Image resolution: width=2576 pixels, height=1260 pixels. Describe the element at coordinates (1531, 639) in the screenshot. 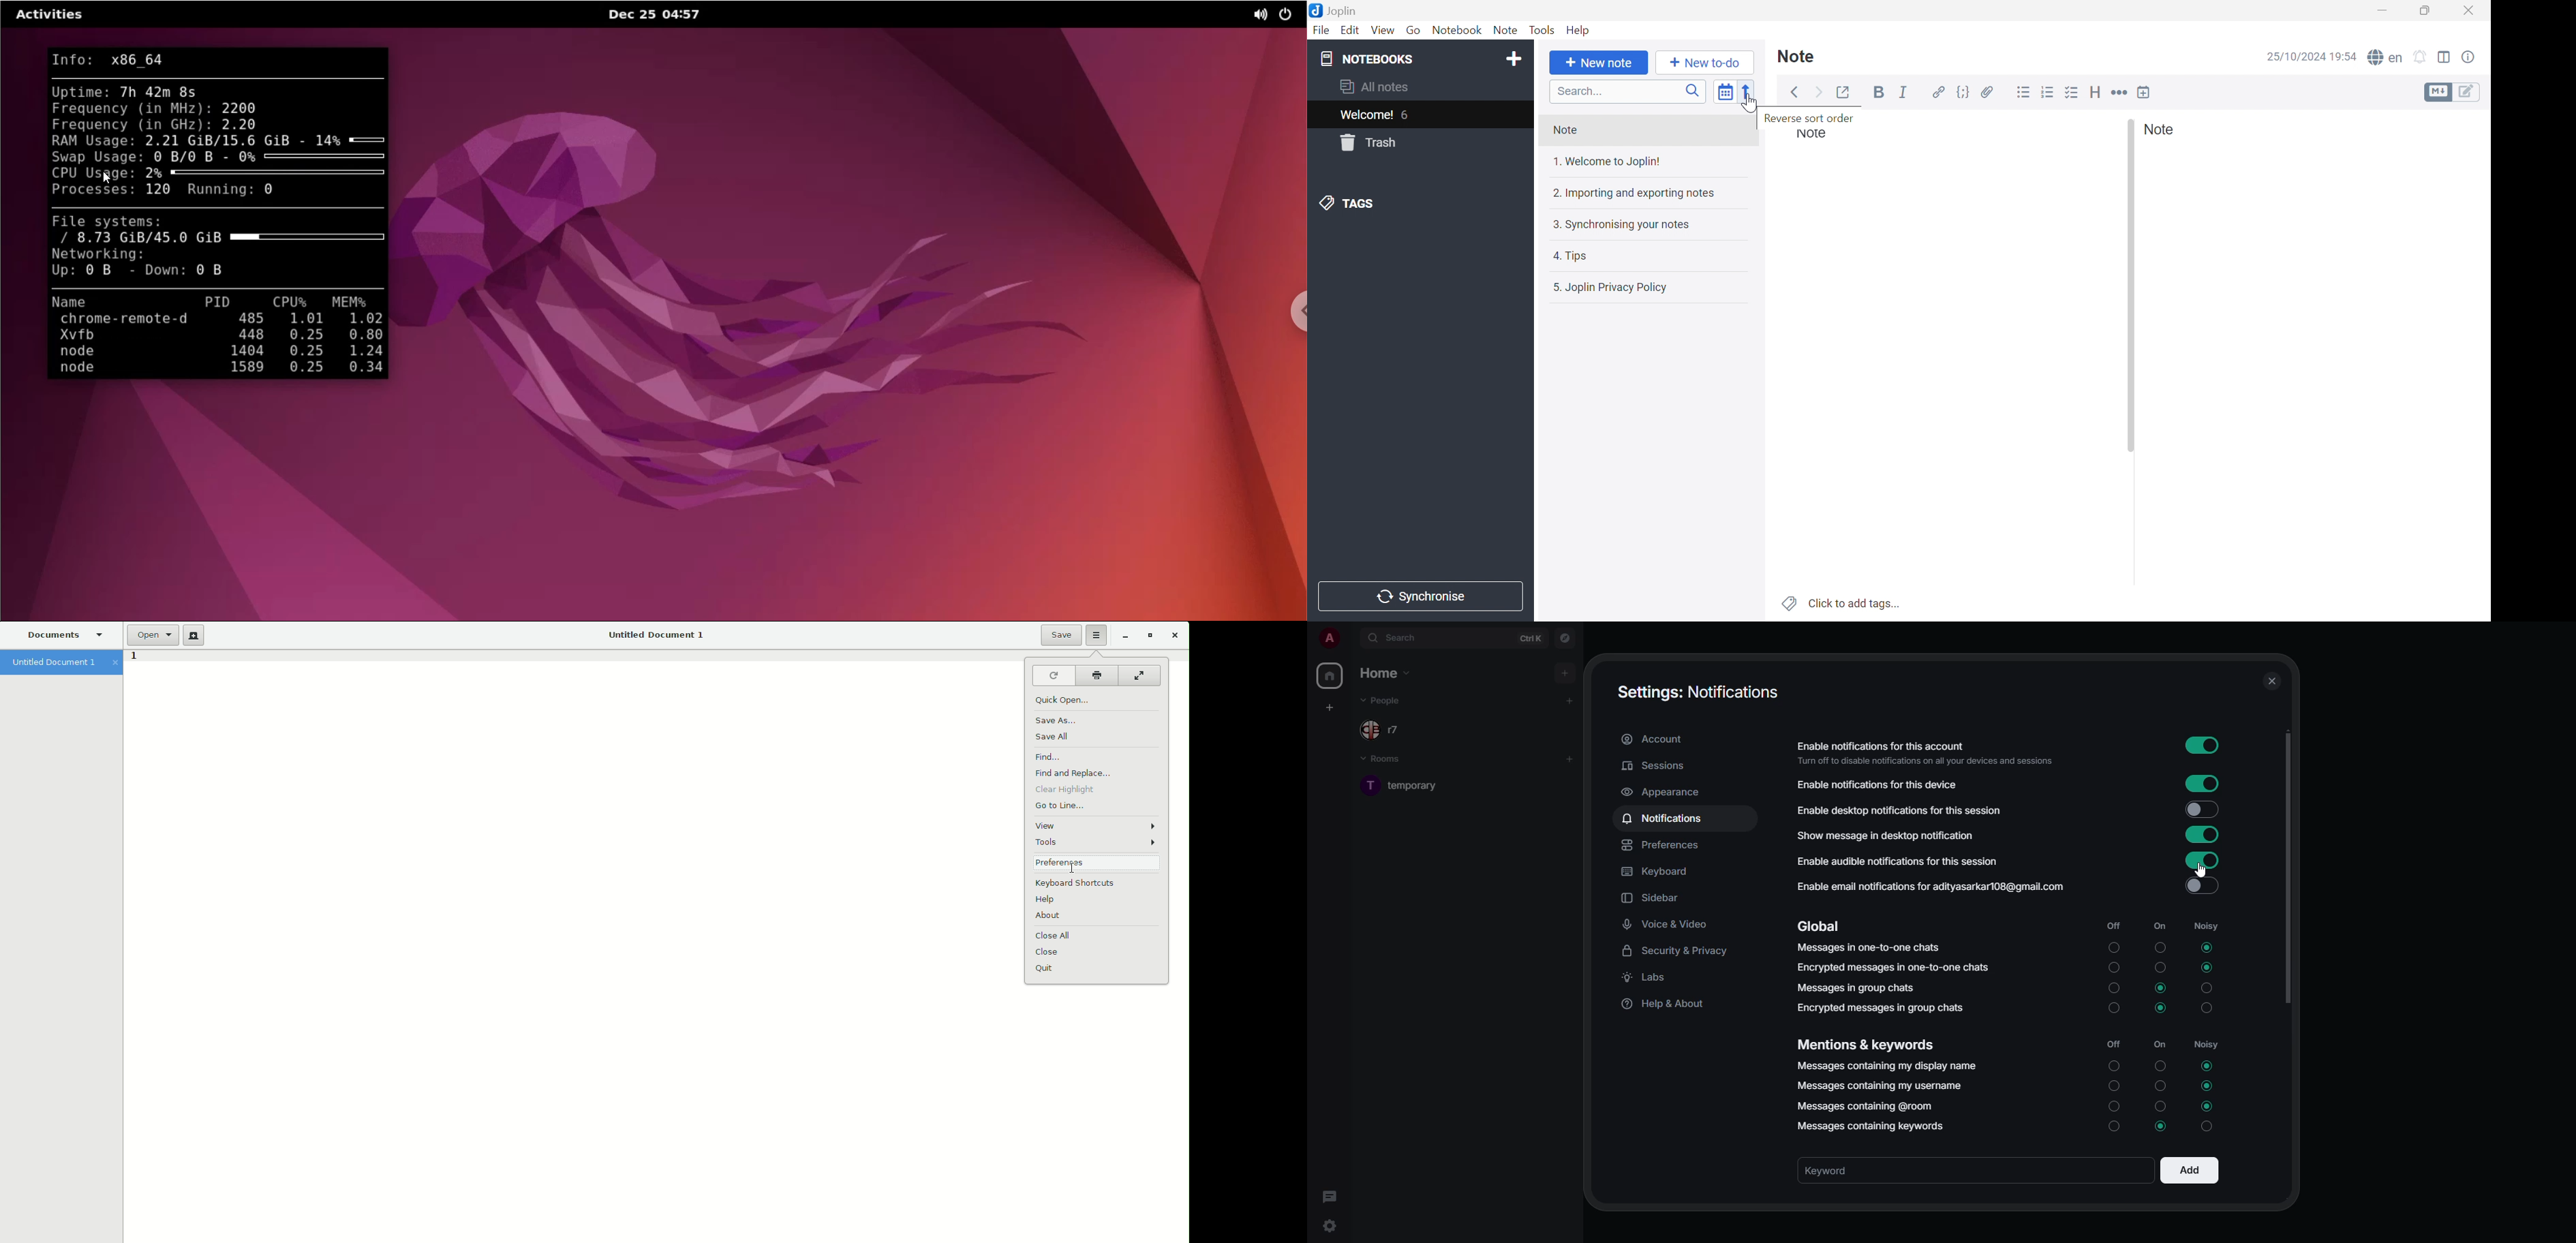

I see `ctrl K` at that location.